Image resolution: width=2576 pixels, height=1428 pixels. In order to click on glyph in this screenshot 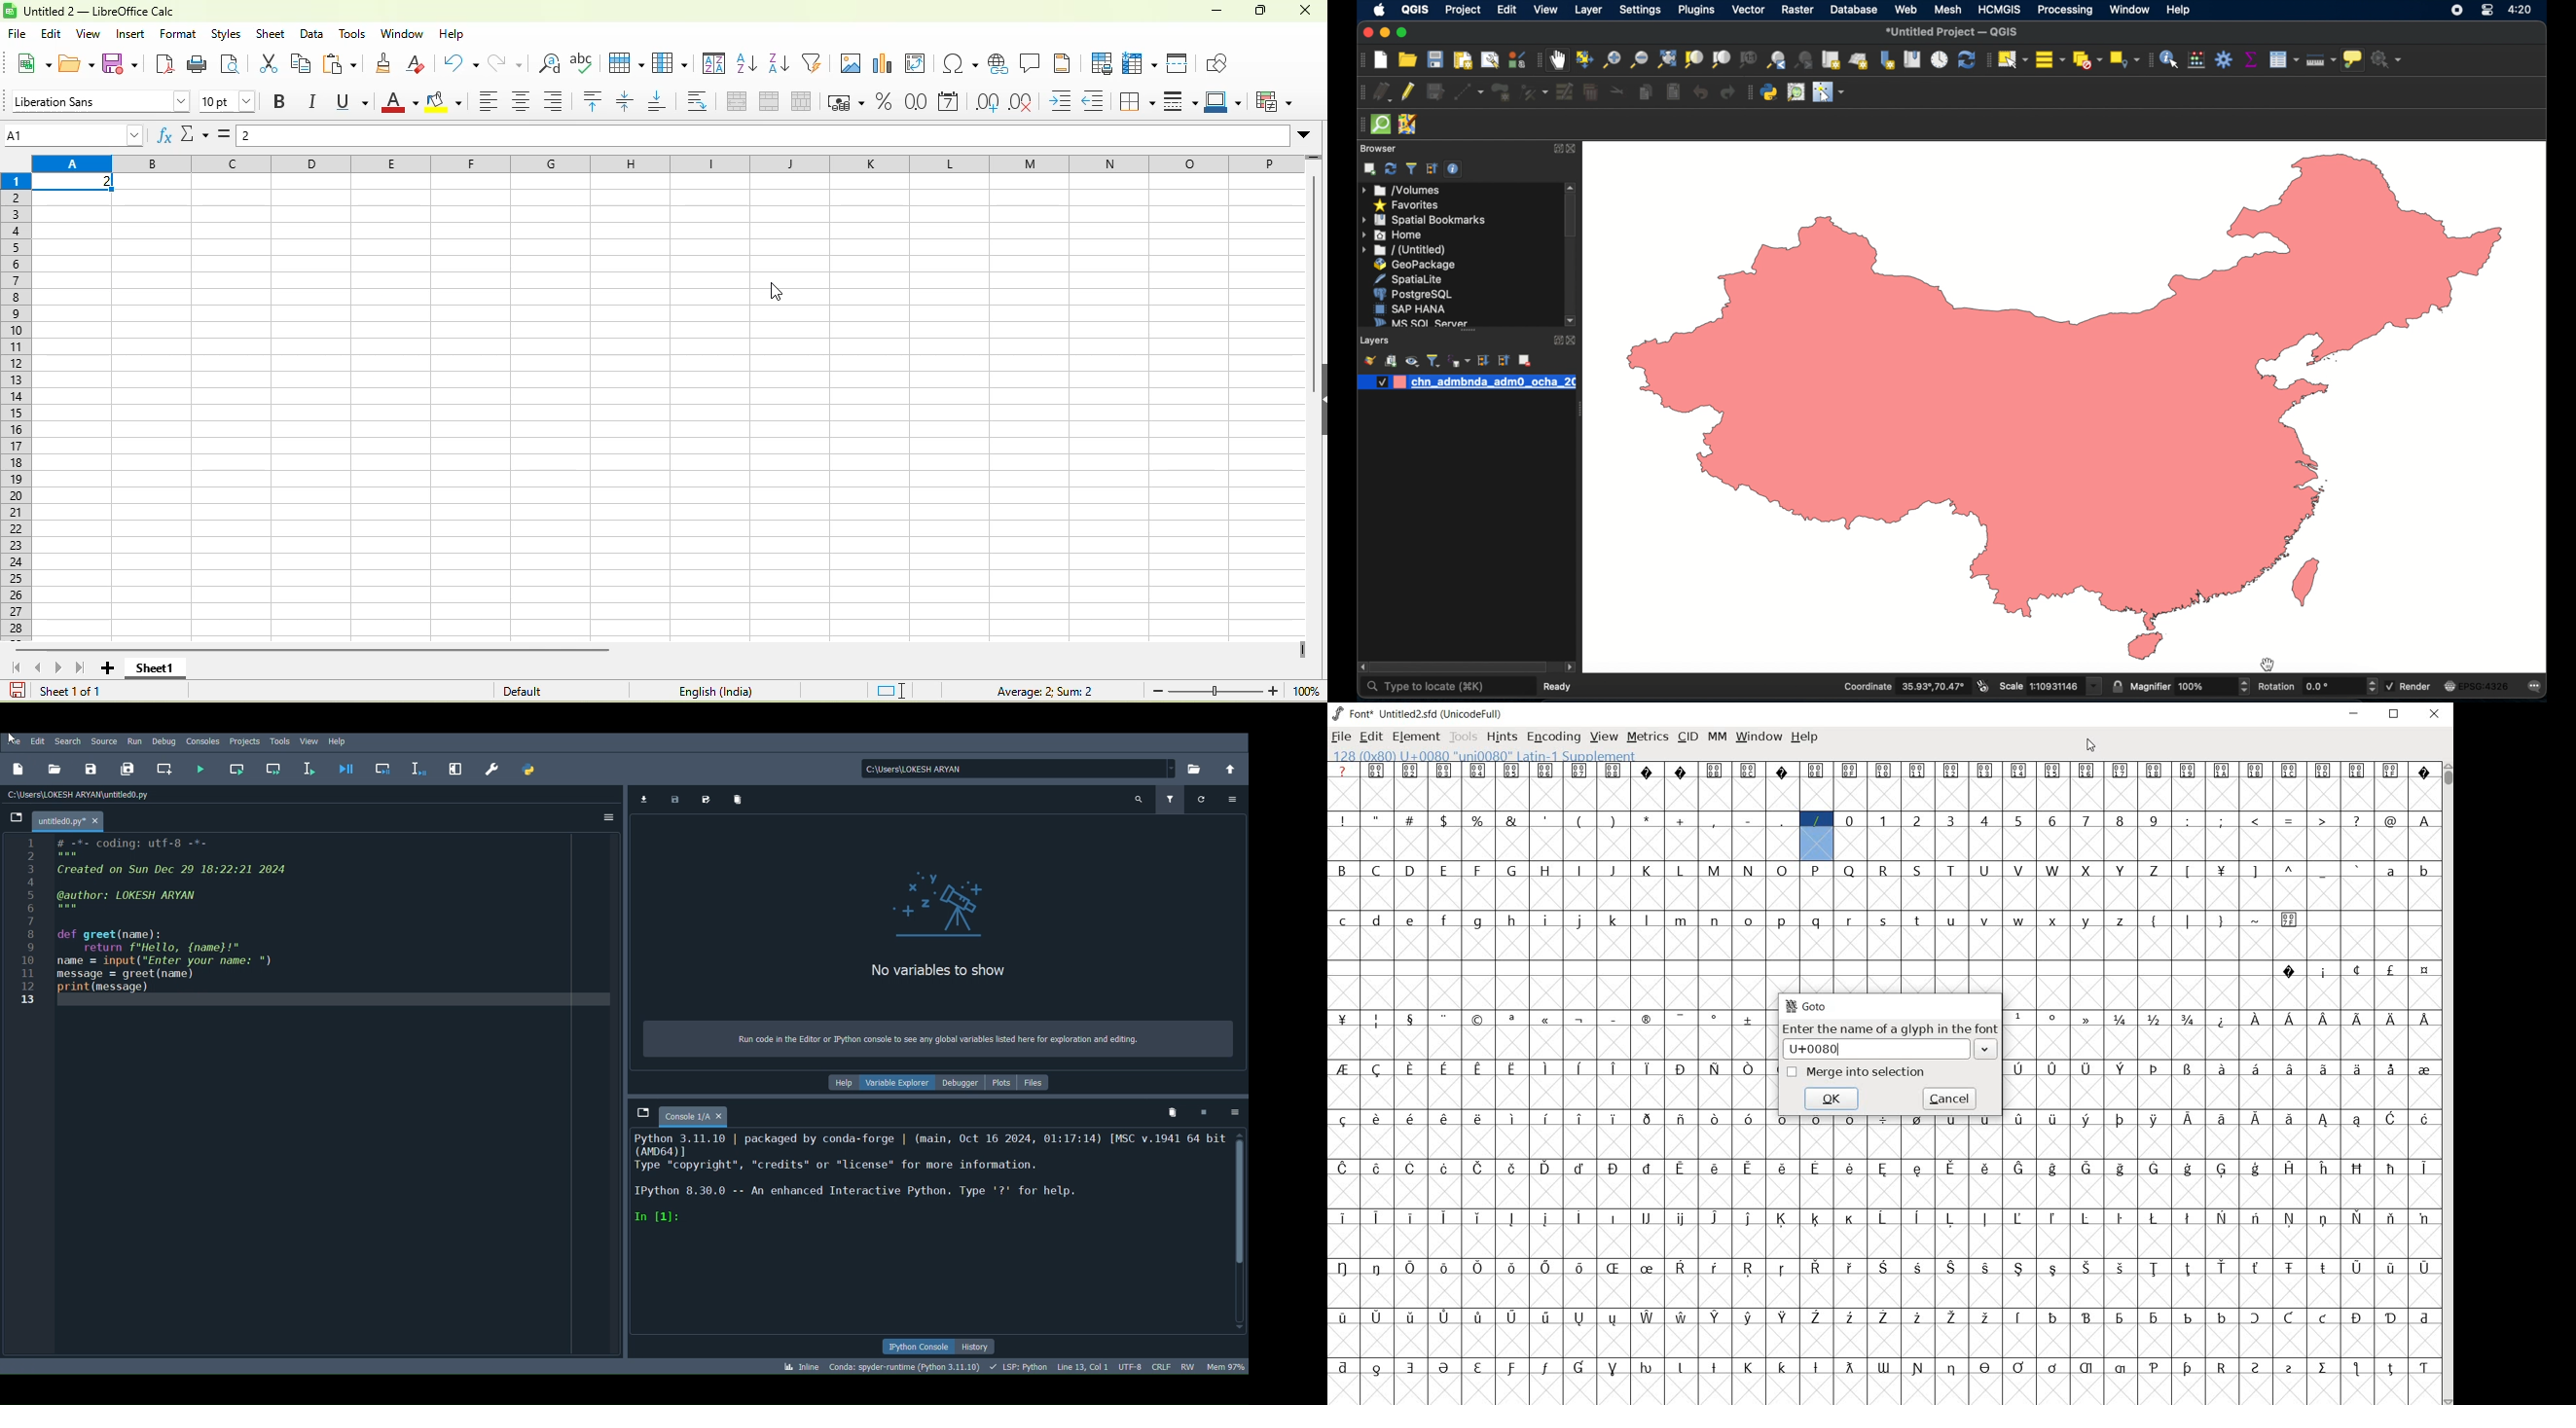, I will do `click(1782, 1367)`.